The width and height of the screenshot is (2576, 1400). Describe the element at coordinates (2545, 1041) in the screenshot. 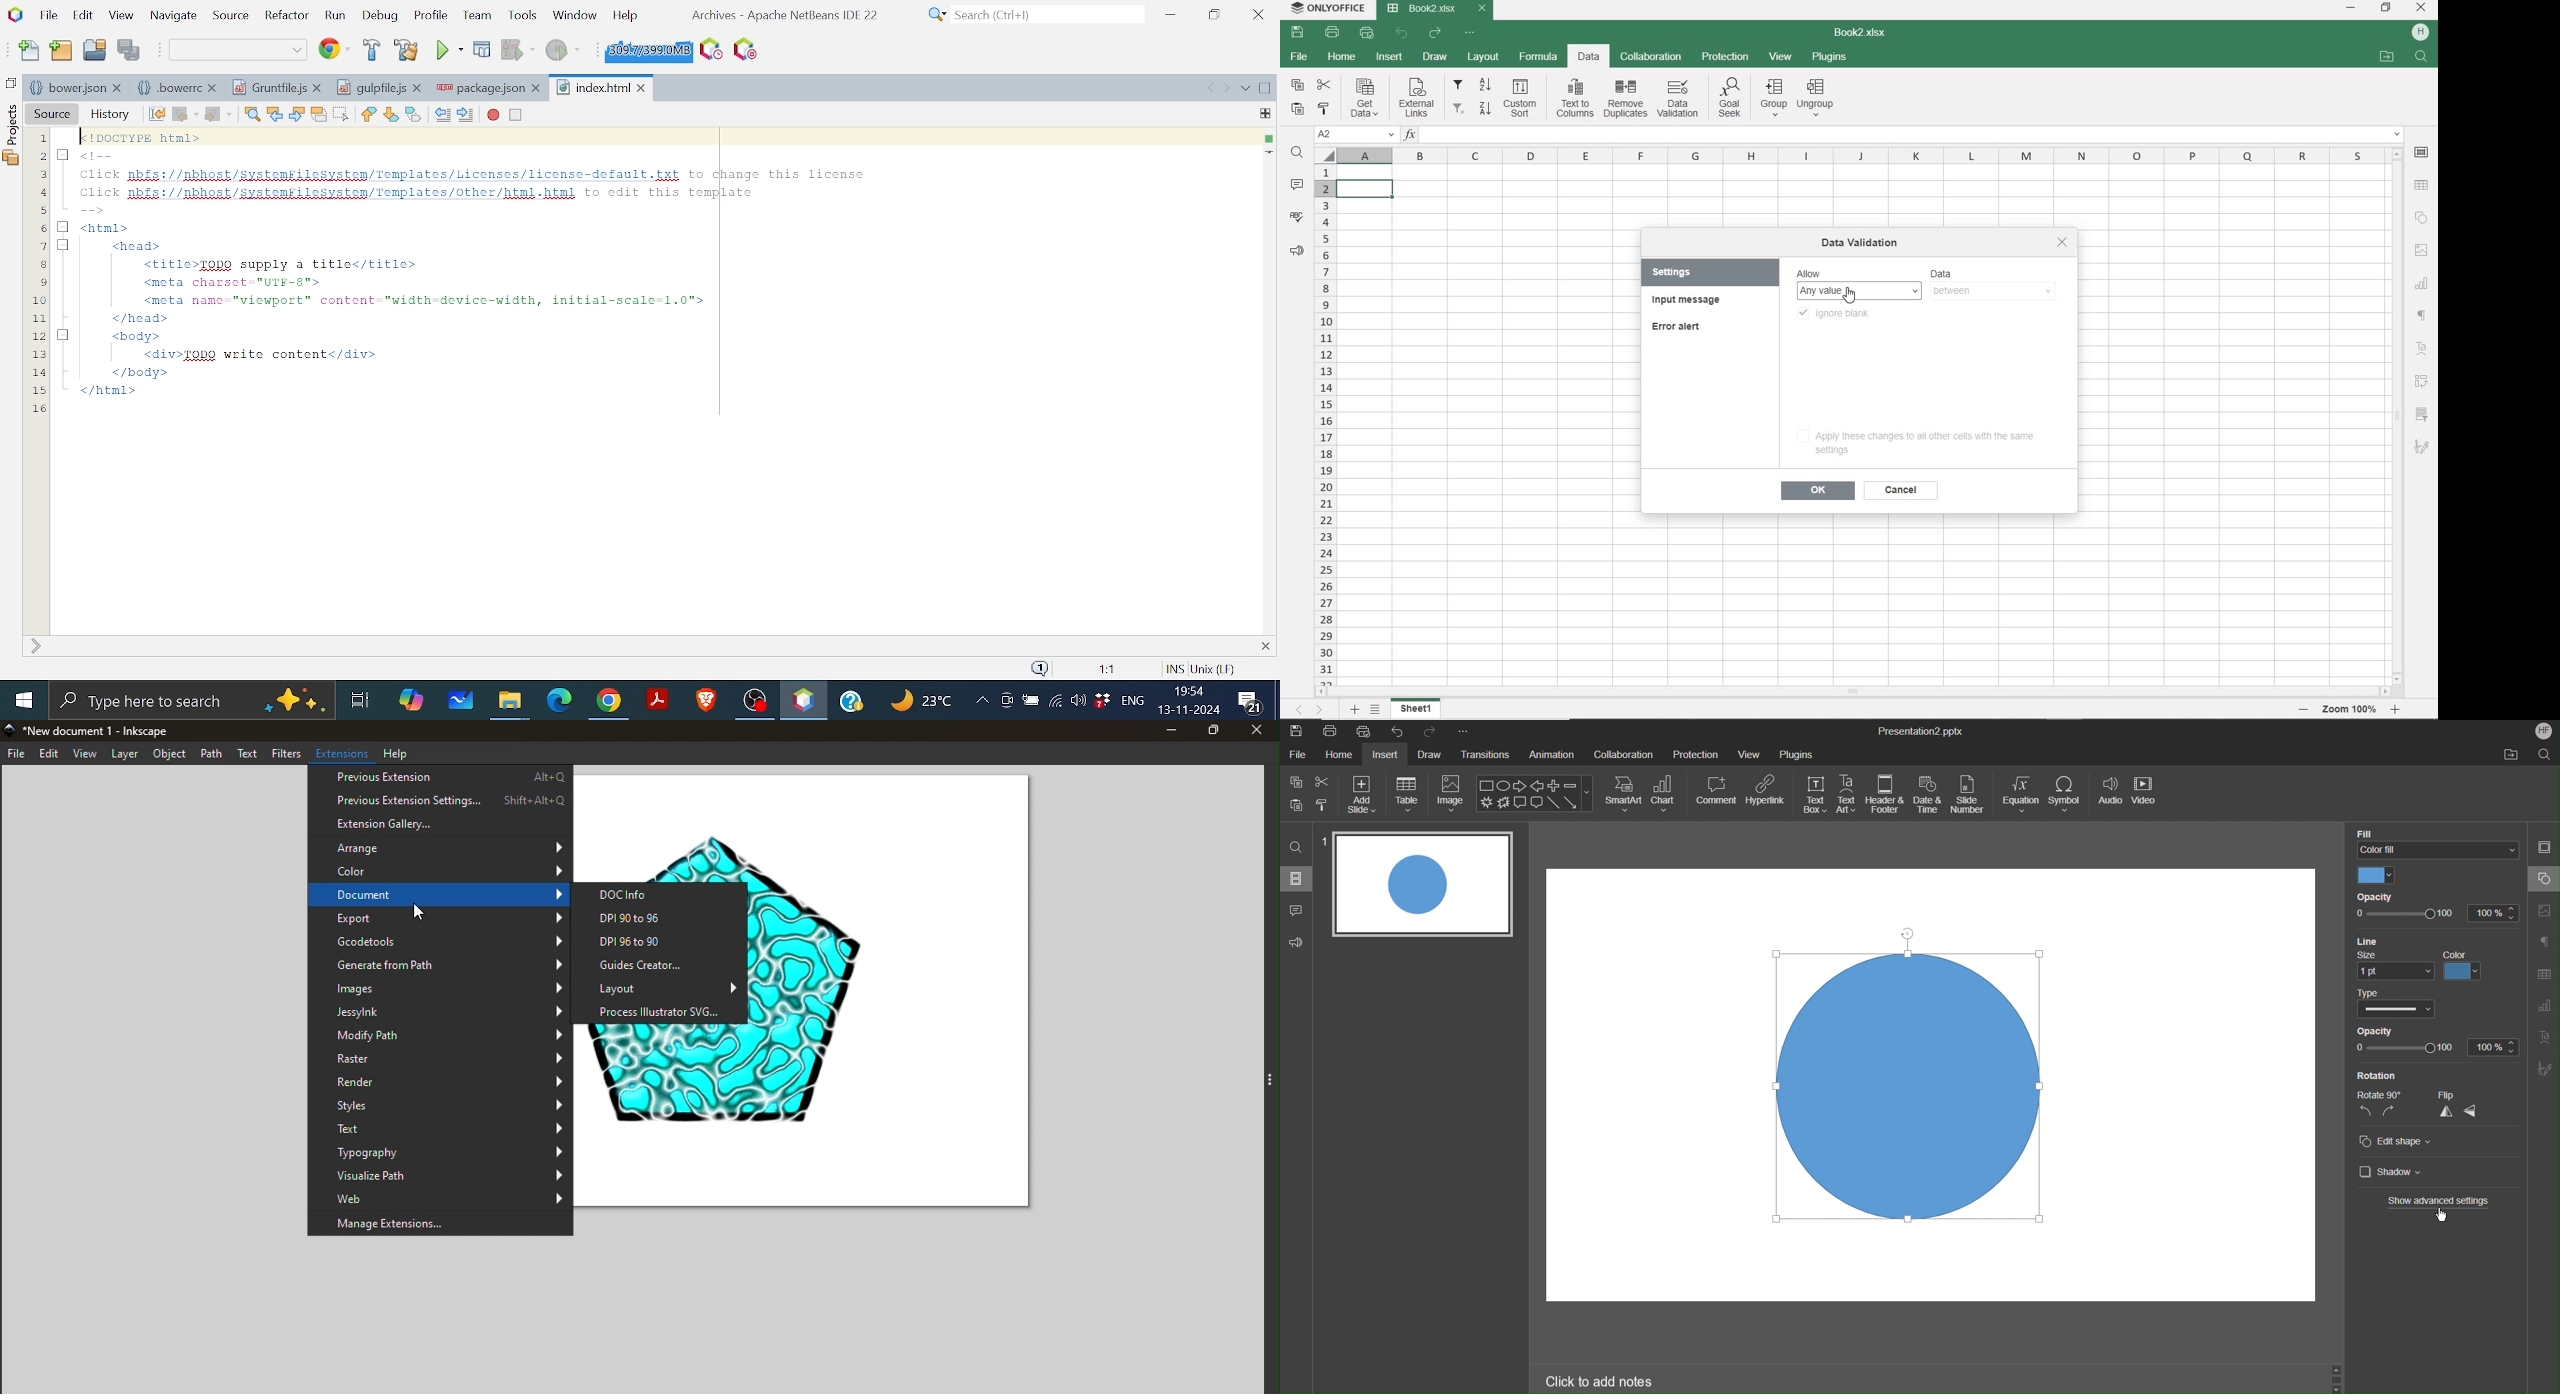

I see `Text Art` at that location.